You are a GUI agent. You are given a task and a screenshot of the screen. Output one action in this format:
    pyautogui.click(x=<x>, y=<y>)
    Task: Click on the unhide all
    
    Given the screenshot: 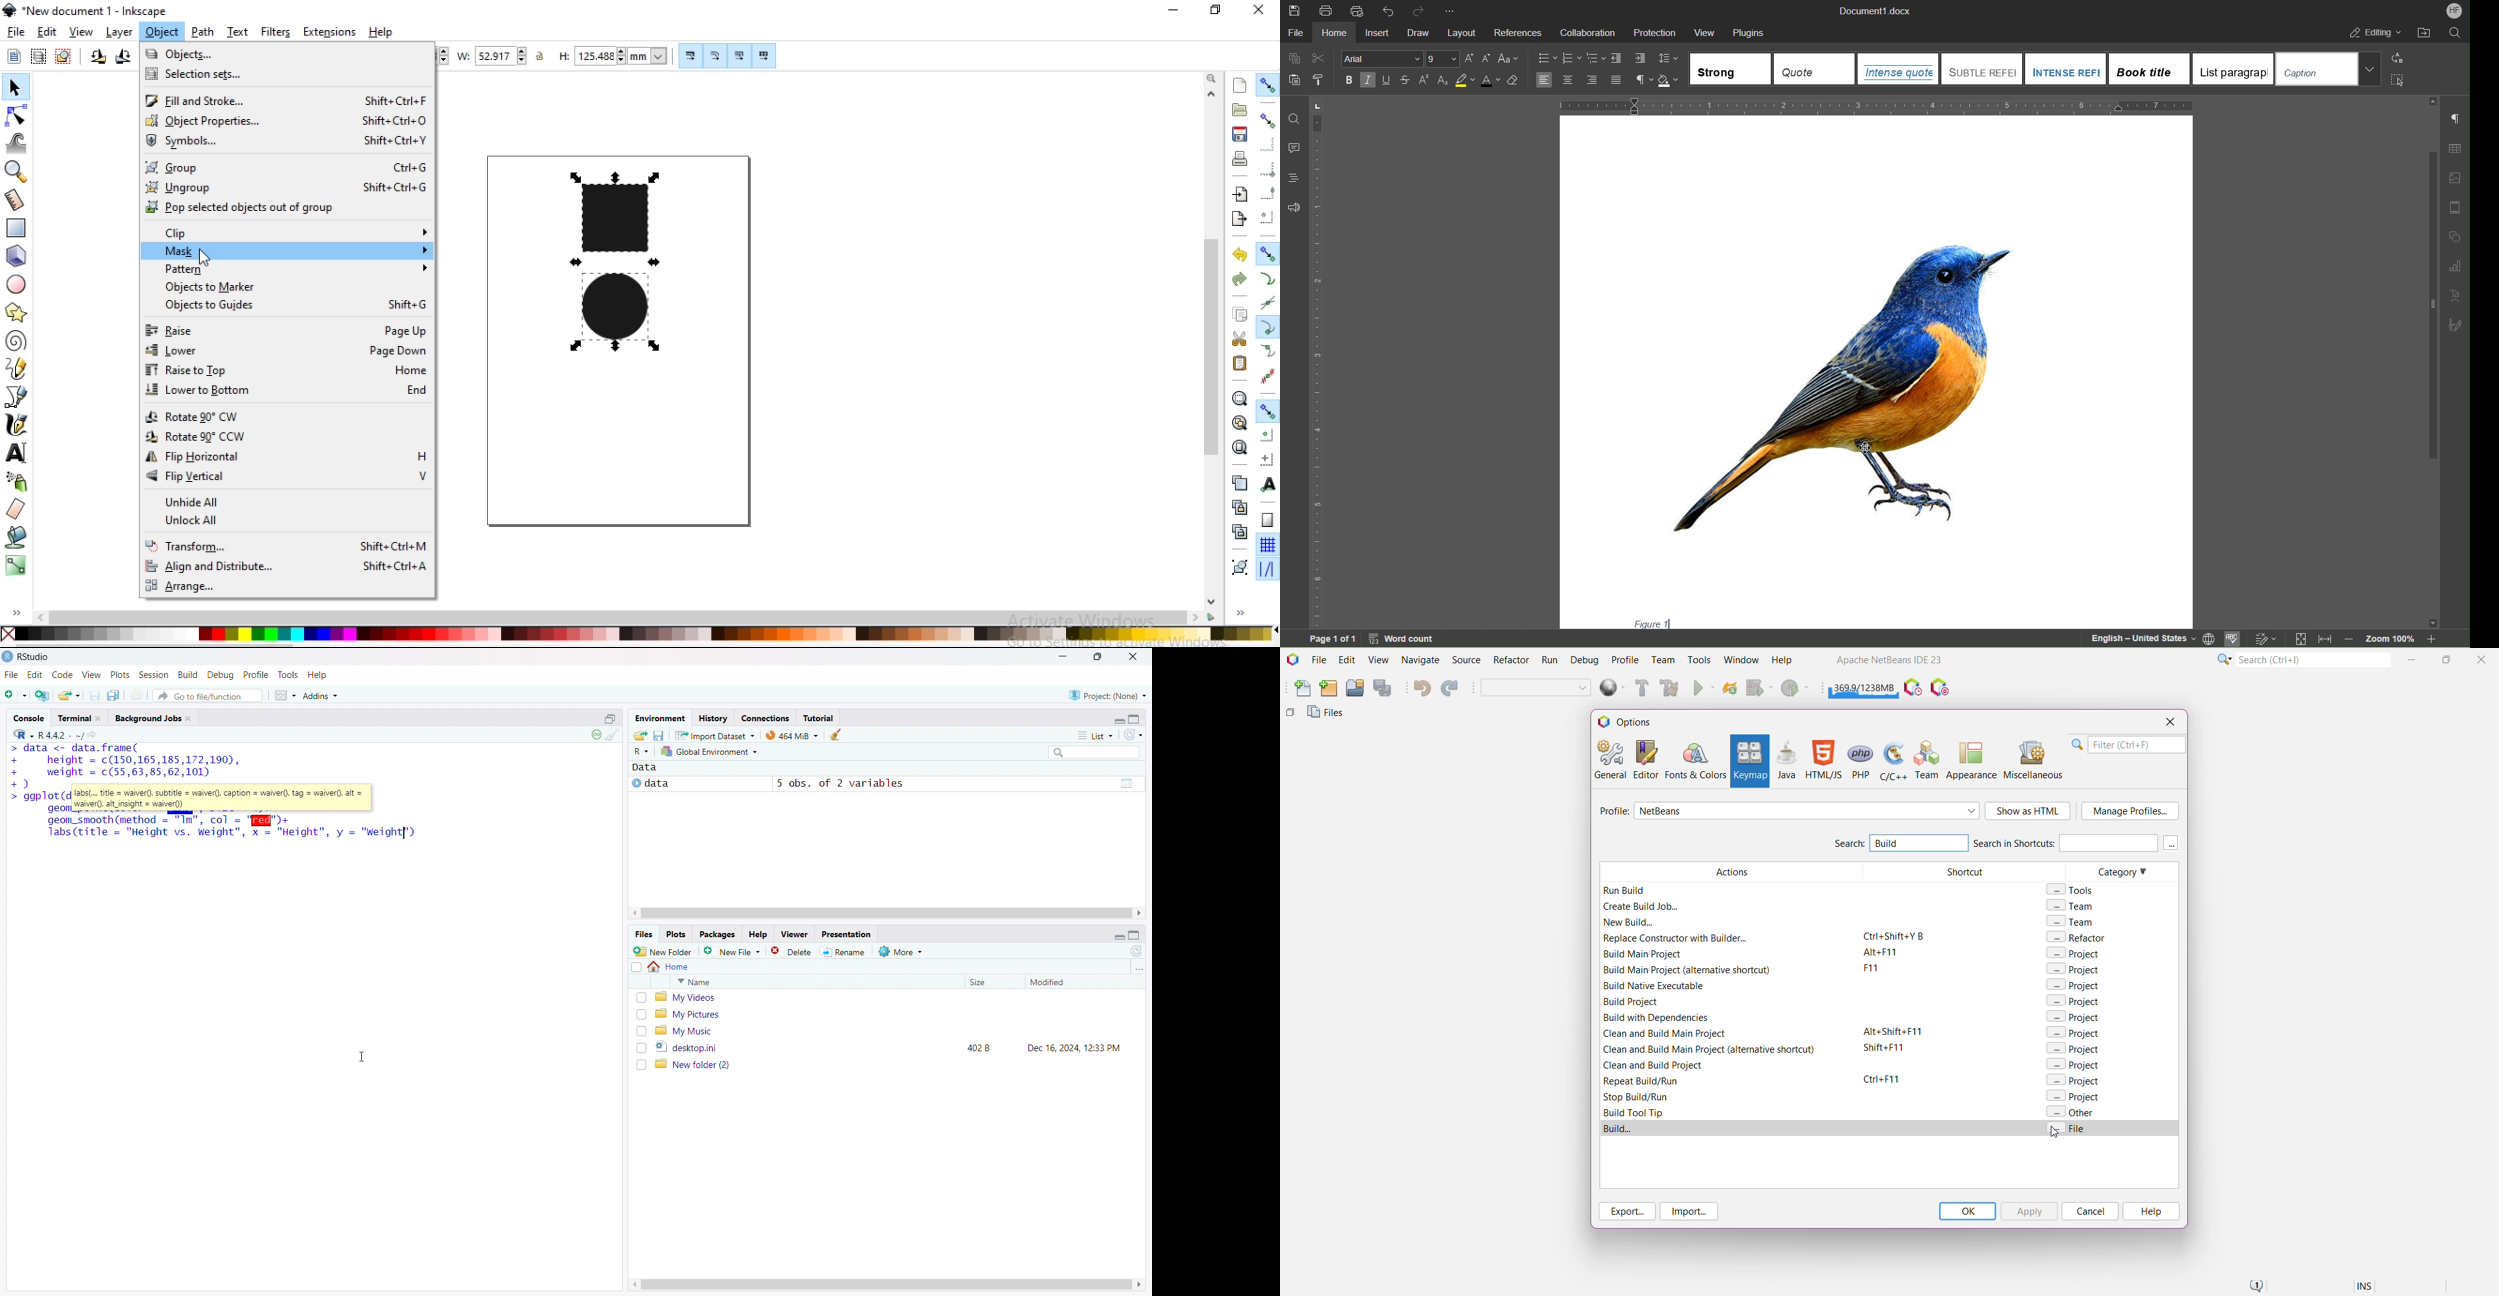 What is the action you would take?
    pyautogui.click(x=286, y=501)
    